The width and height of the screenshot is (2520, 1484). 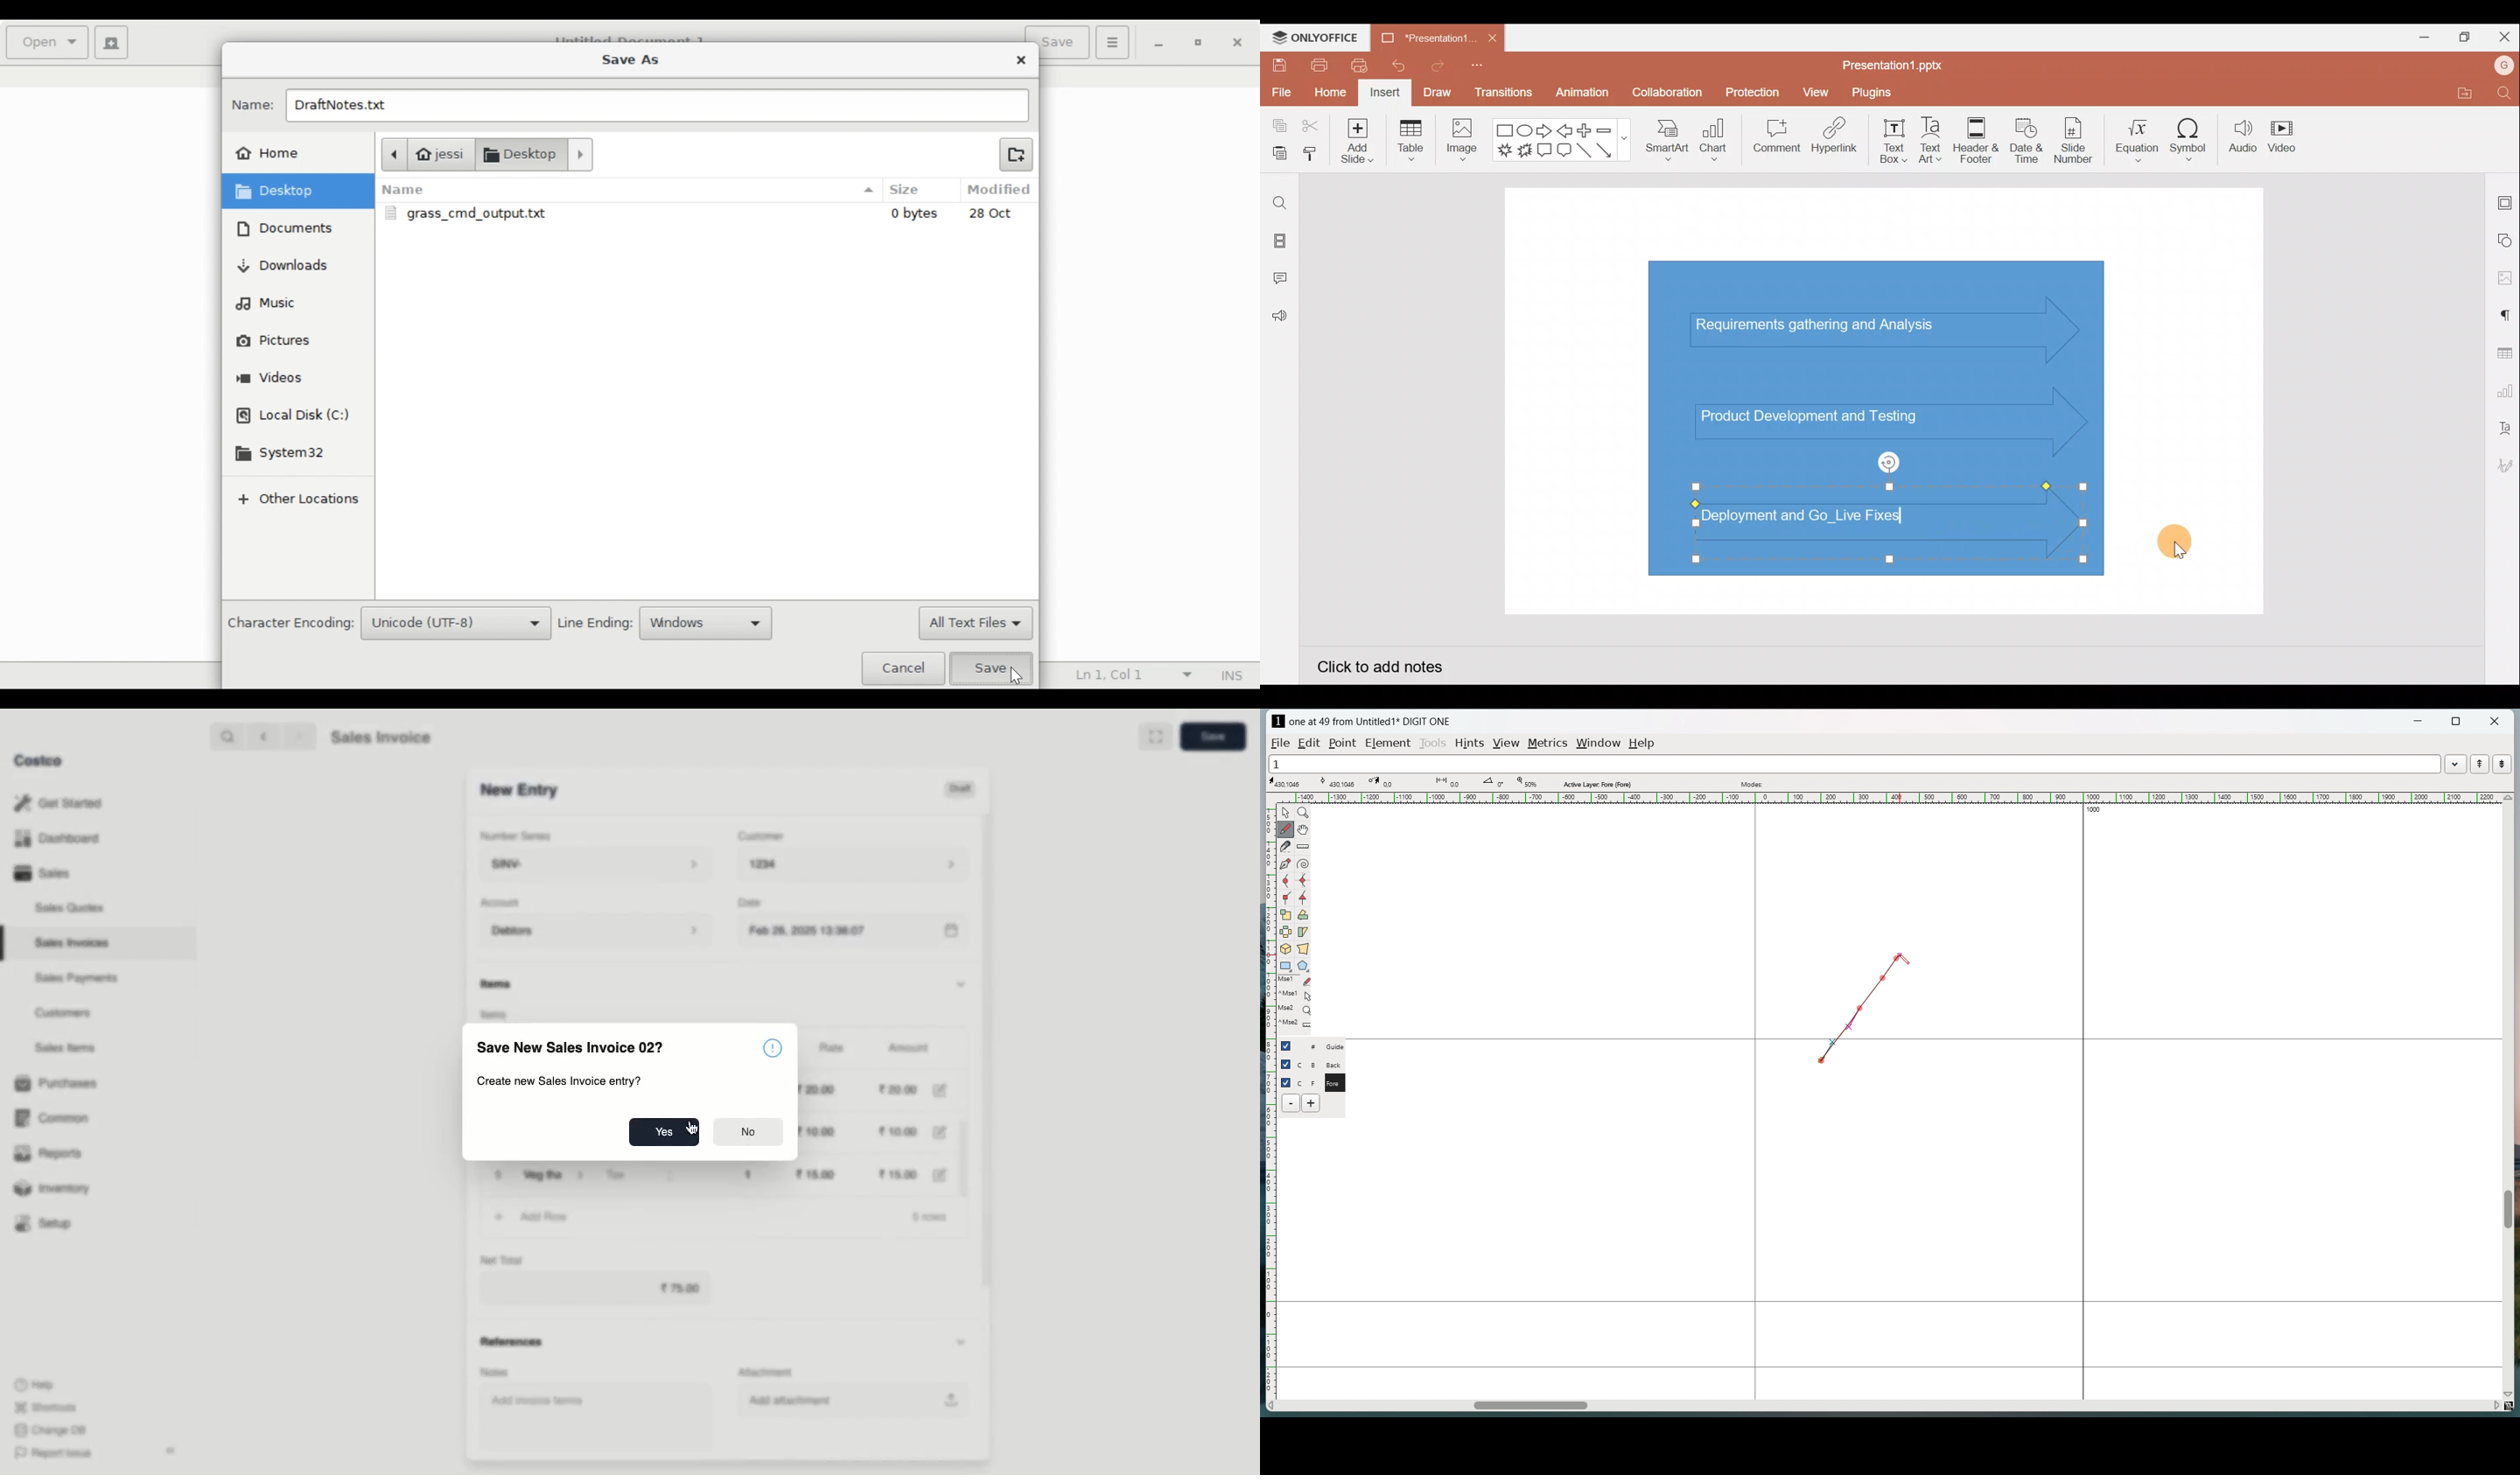 I want to click on Point, so click(x=1345, y=742).